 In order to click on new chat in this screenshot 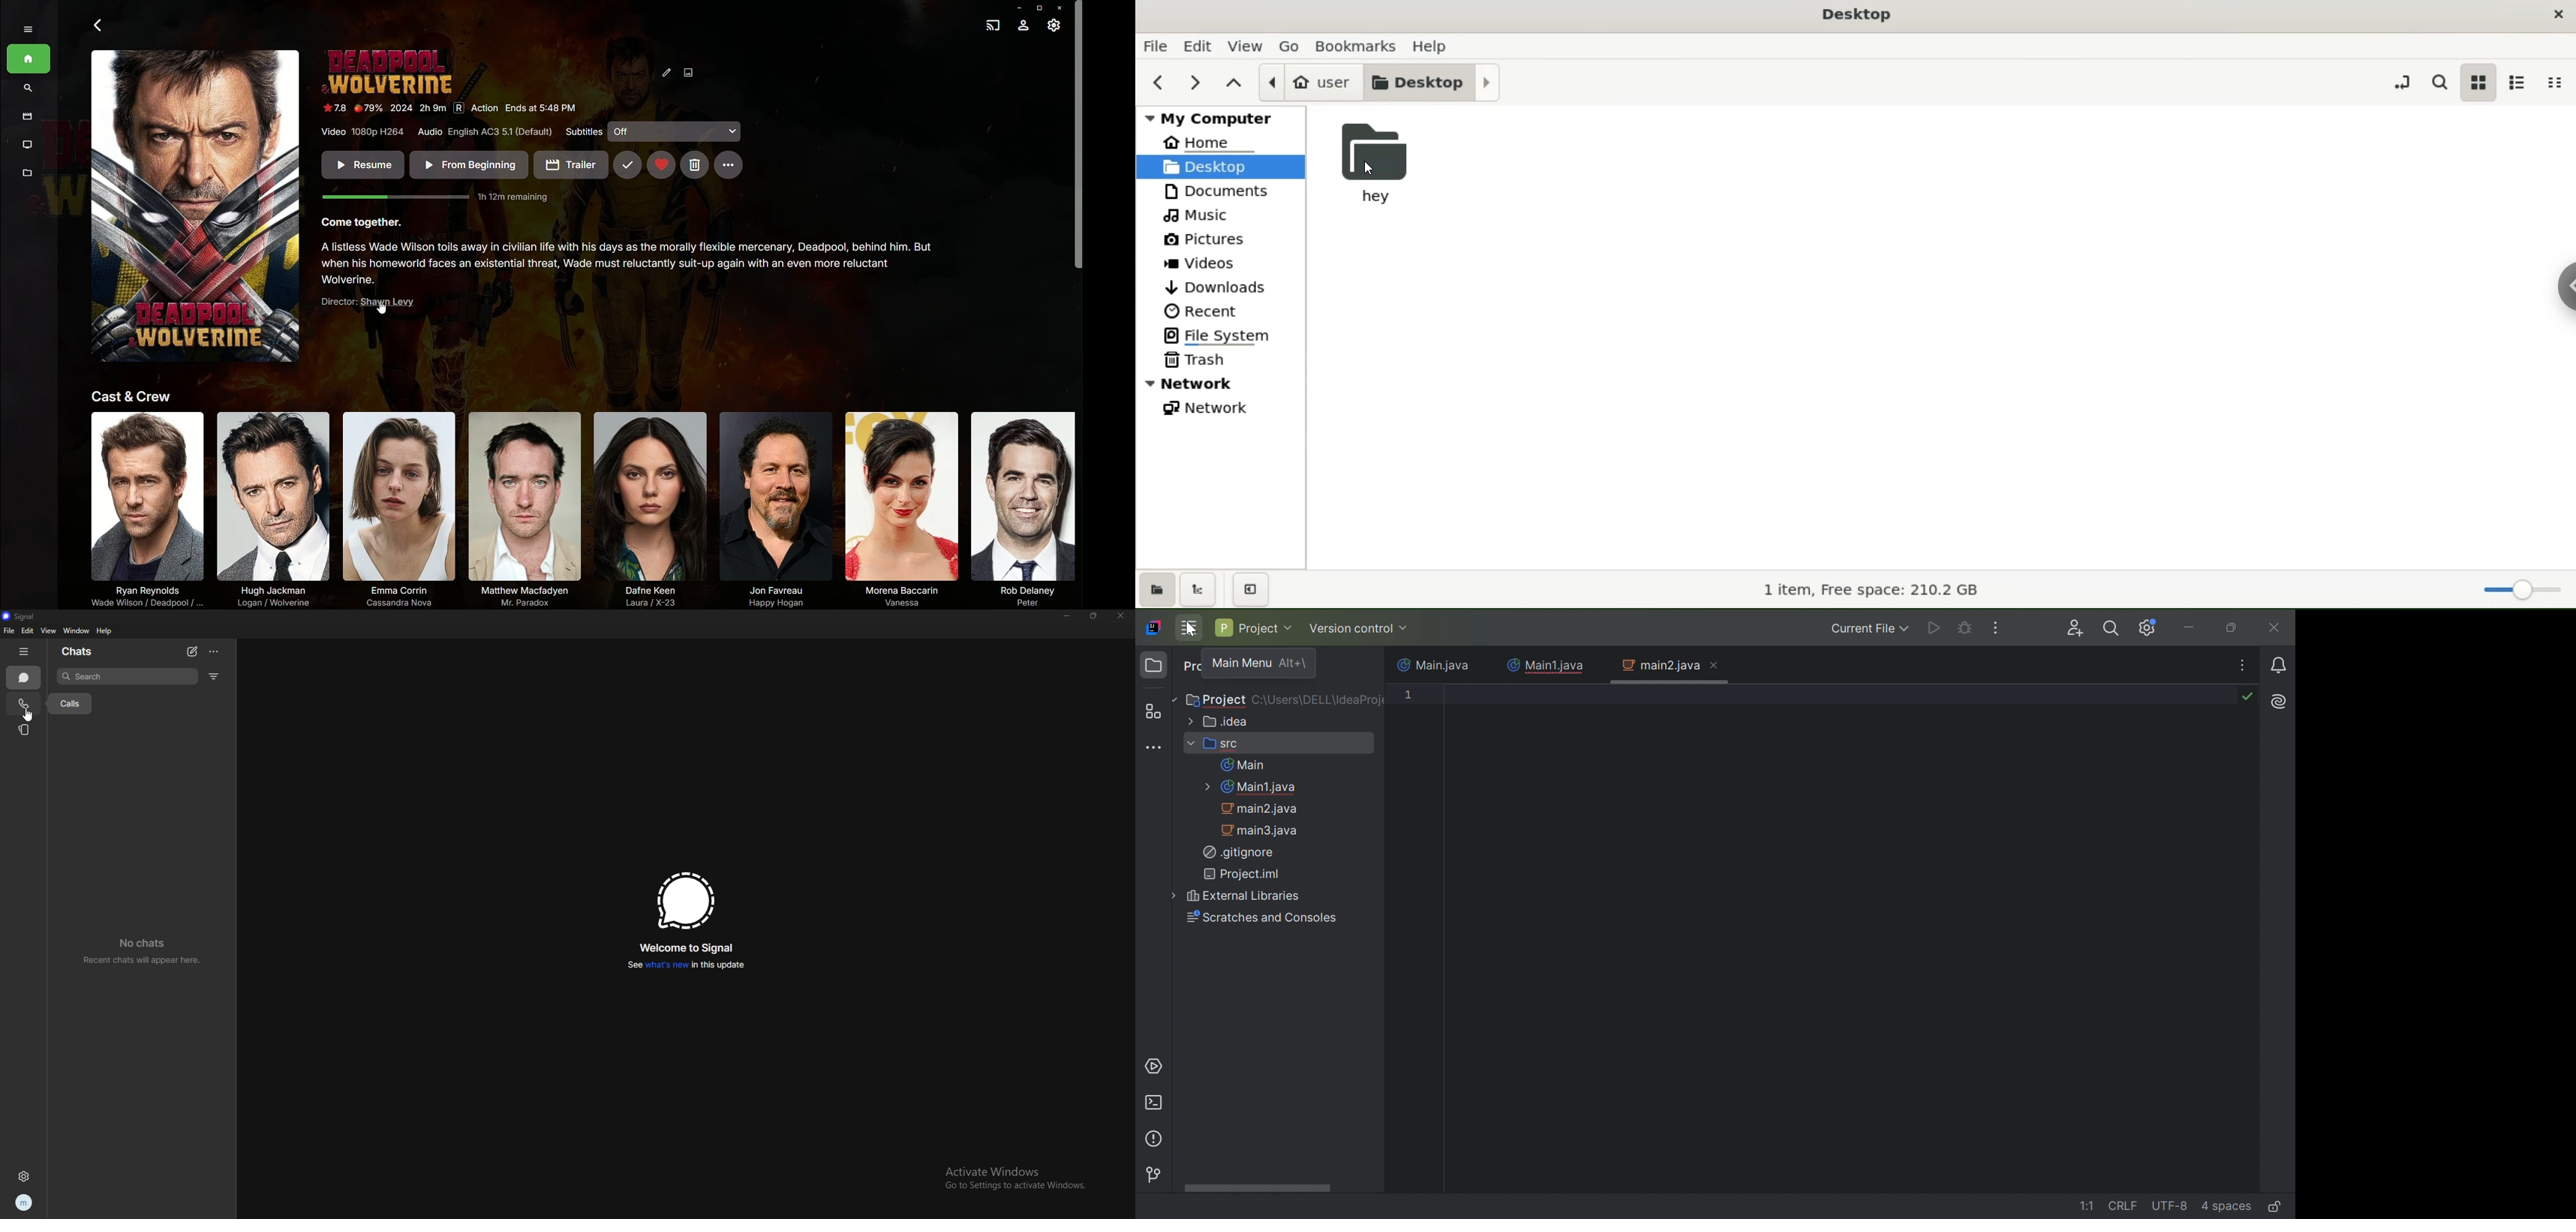, I will do `click(192, 652)`.